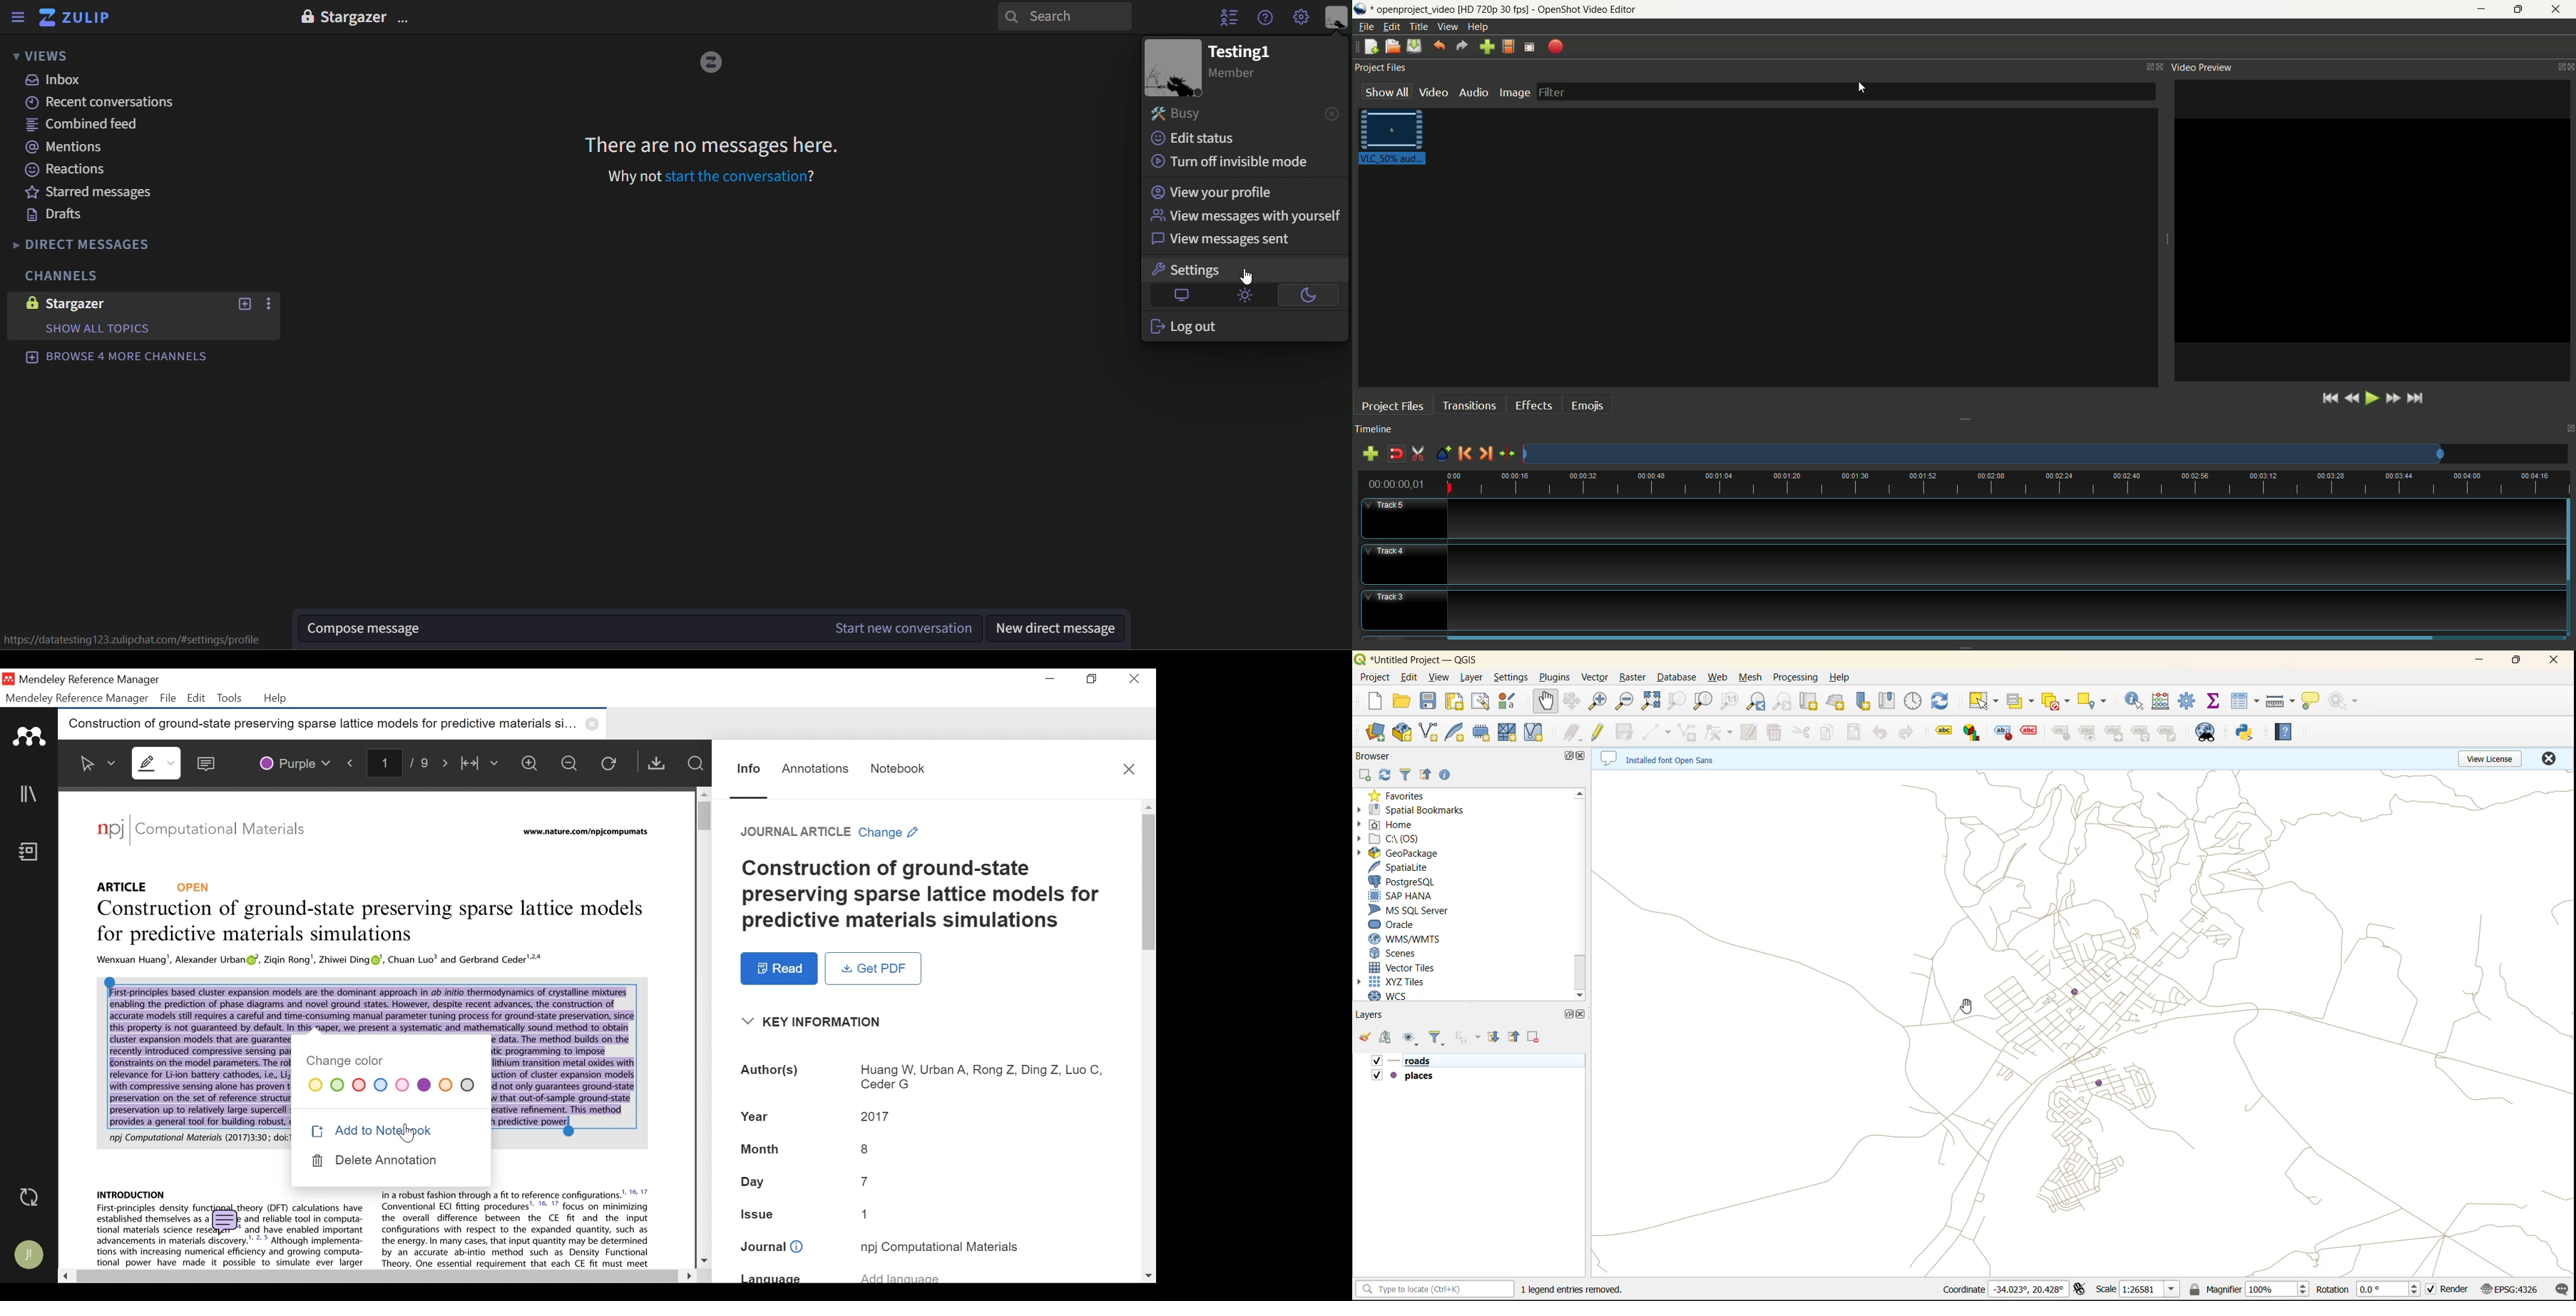 The height and width of the screenshot is (1316, 2576). Describe the element at coordinates (322, 961) in the screenshot. I see `PDF Context` at that location.